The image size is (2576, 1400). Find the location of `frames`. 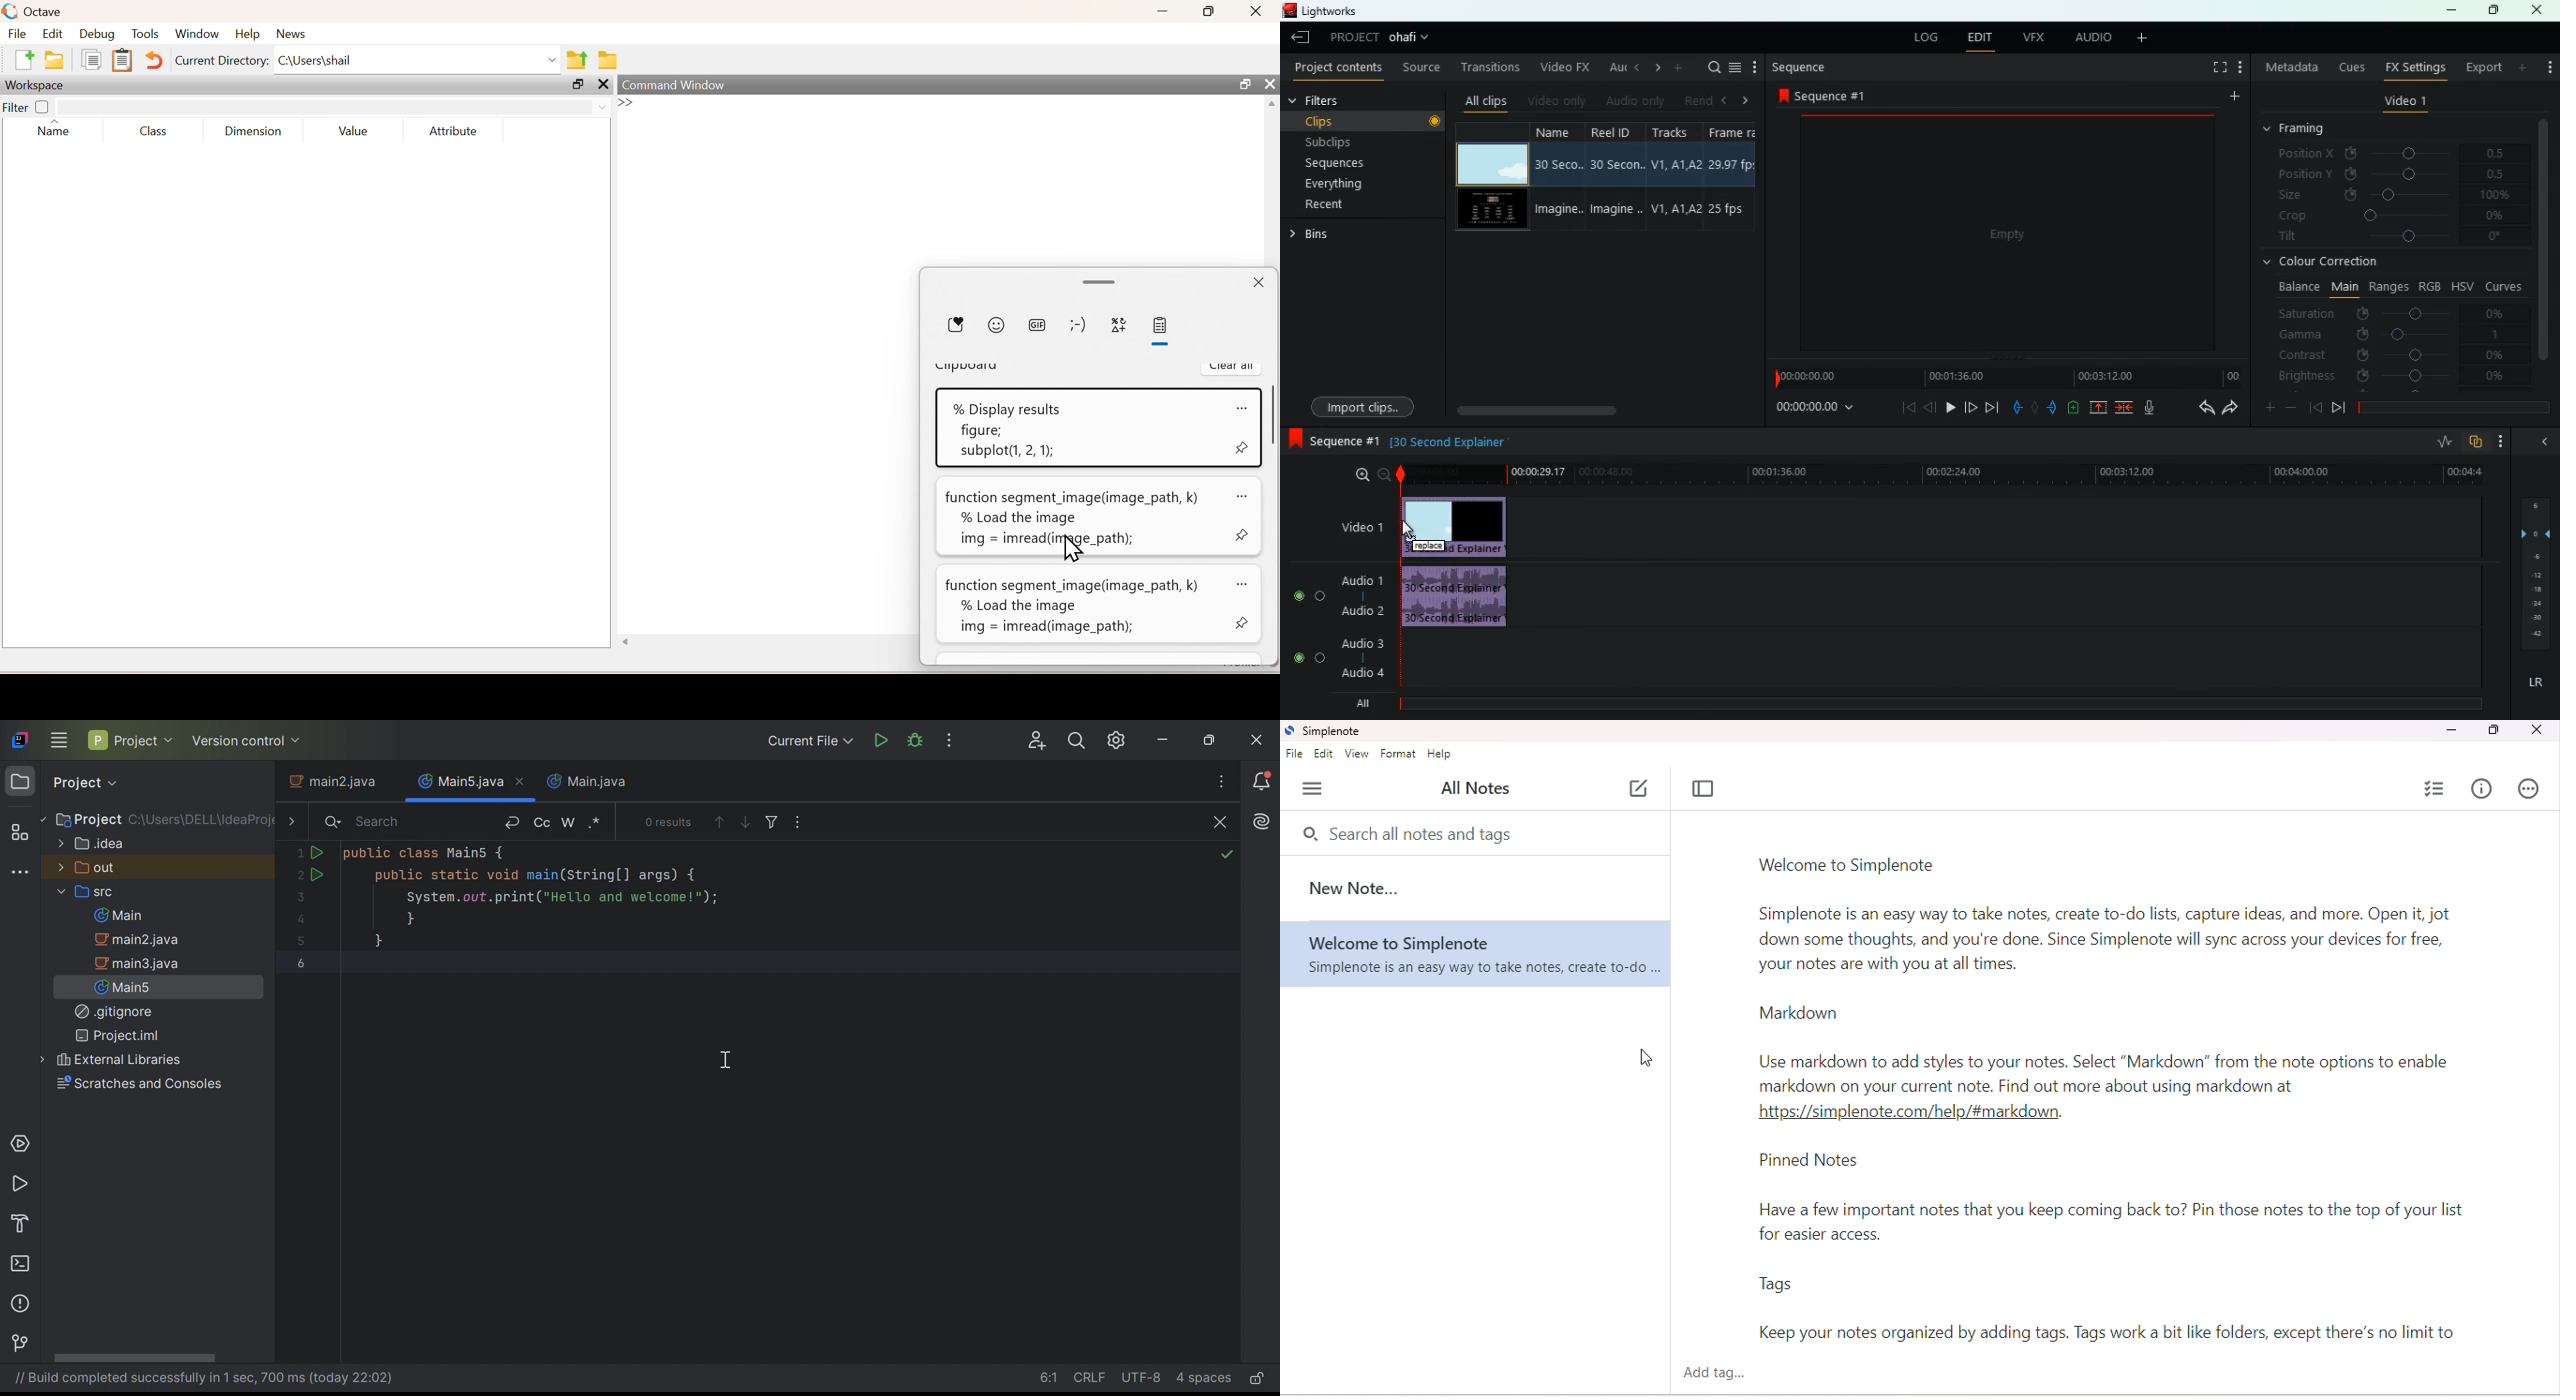

frames is located at coordinates (2533, 574).